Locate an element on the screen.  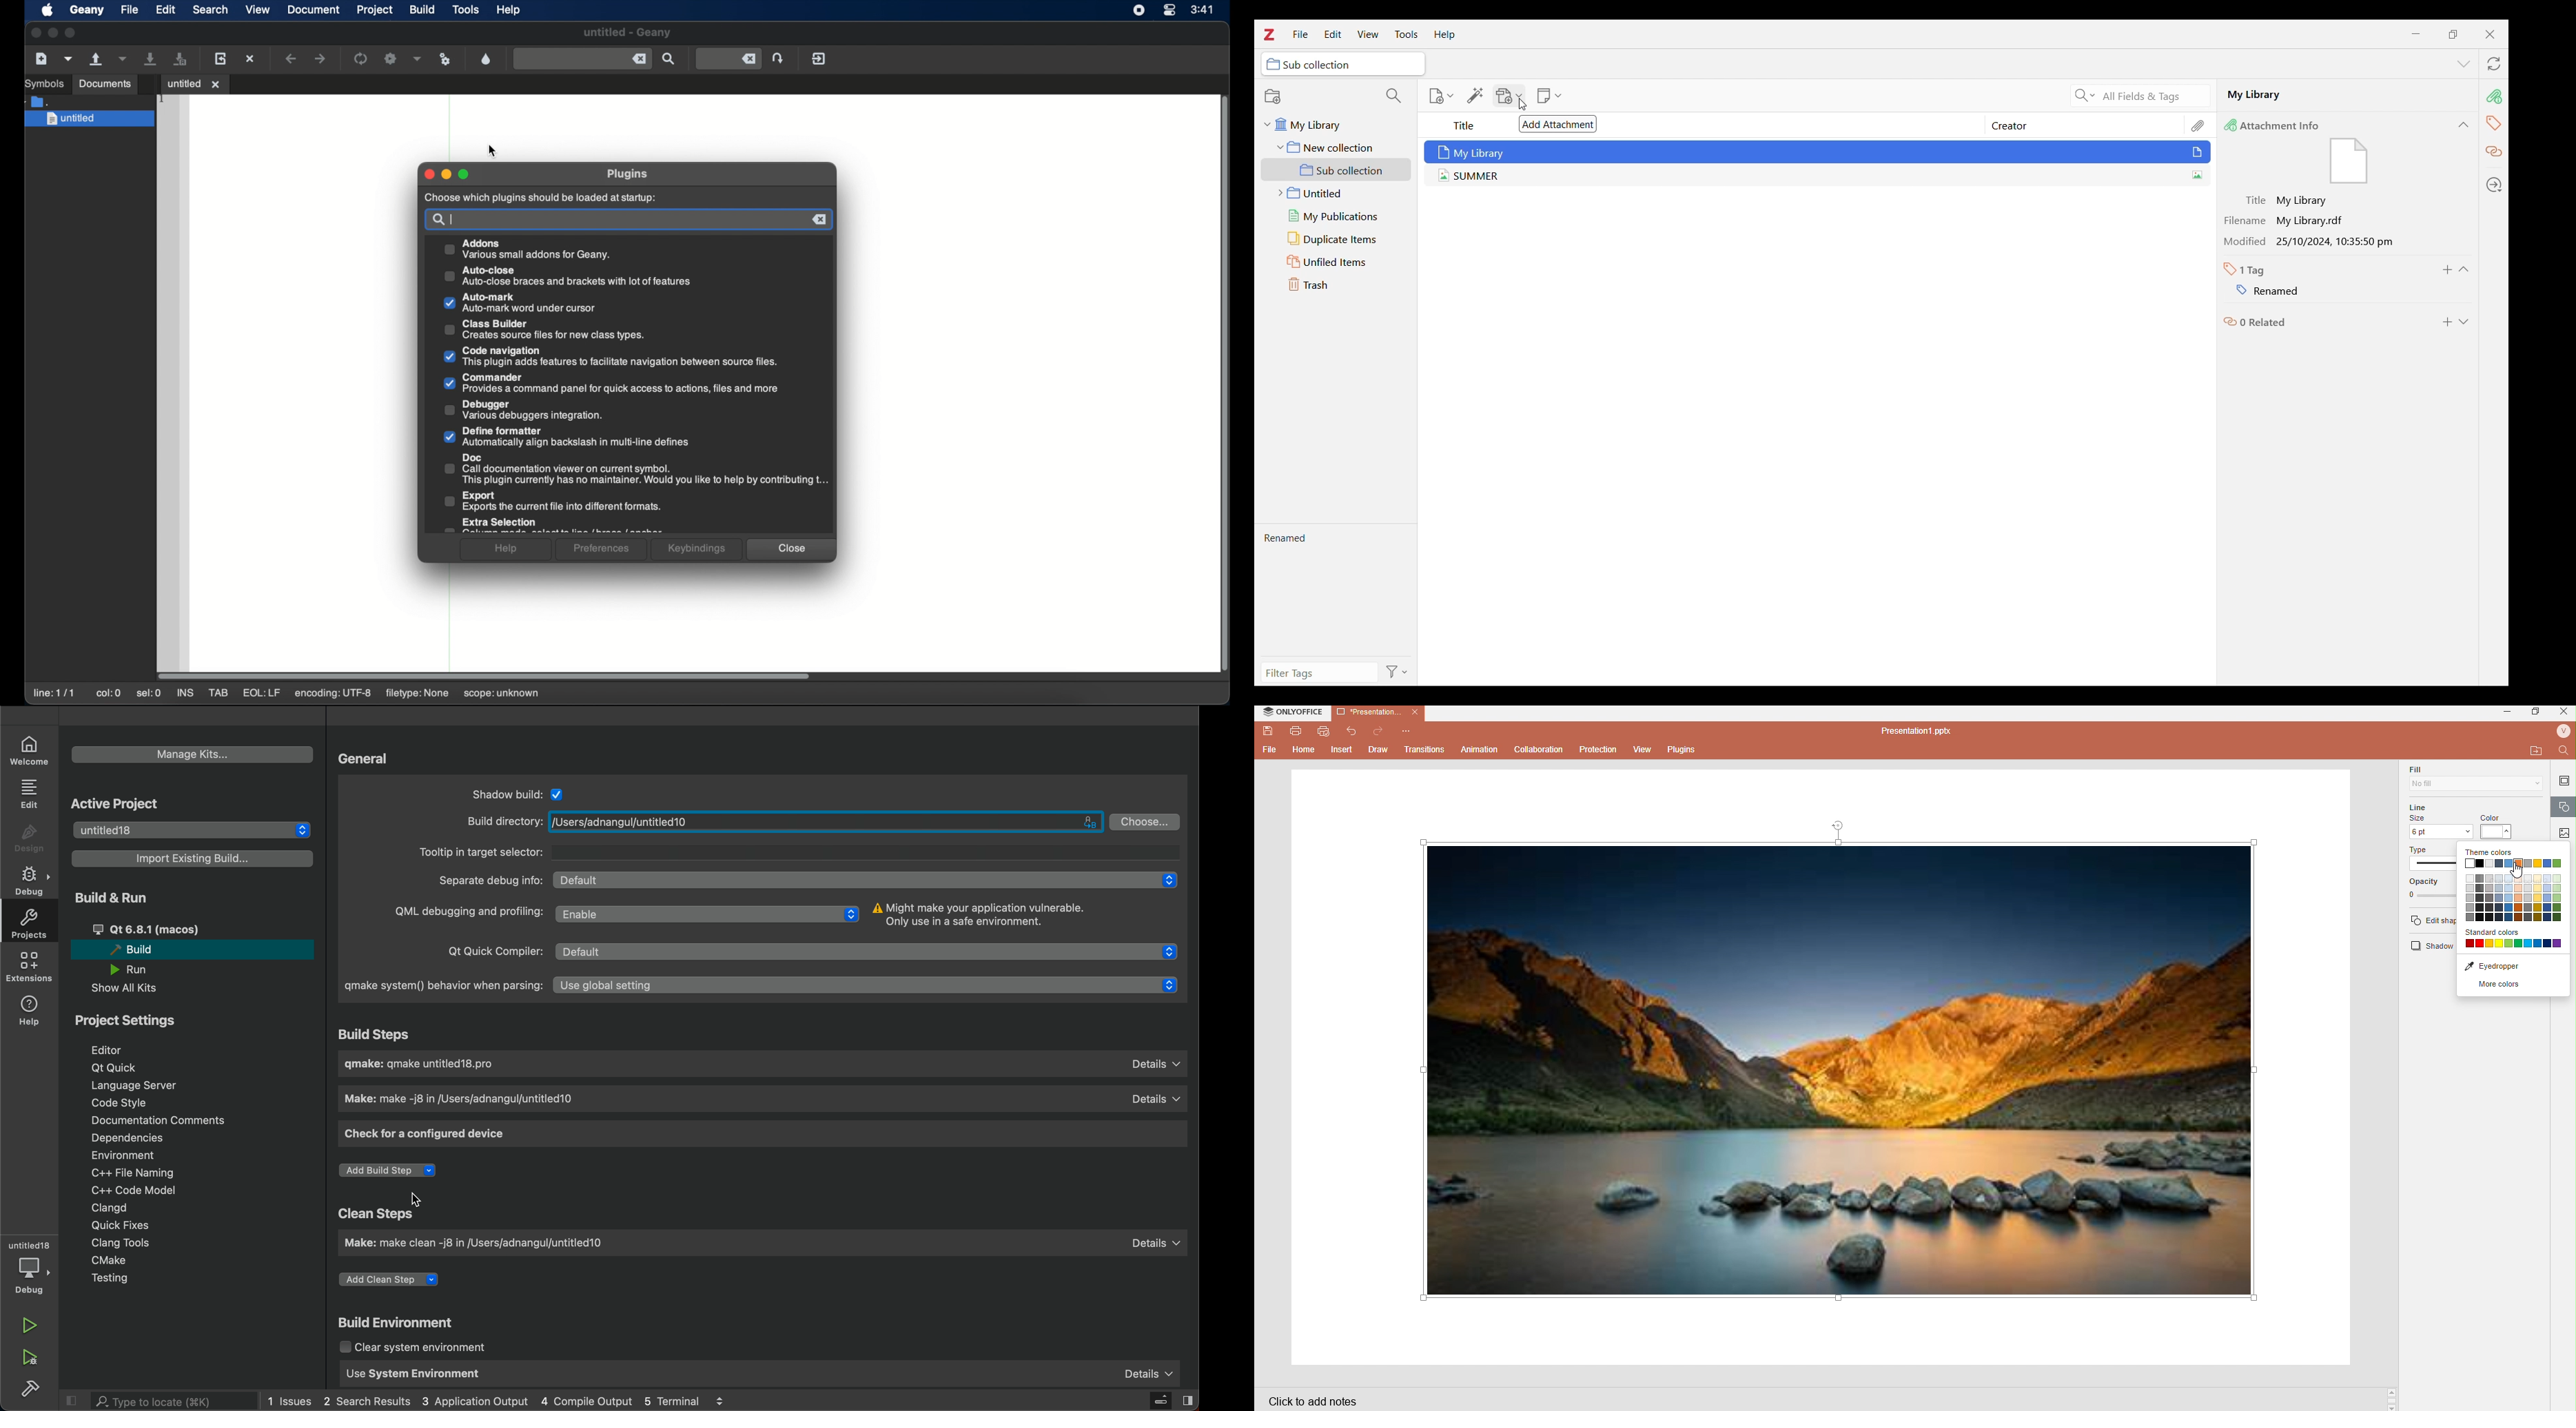
Find is located at coordinates (2563, 750).